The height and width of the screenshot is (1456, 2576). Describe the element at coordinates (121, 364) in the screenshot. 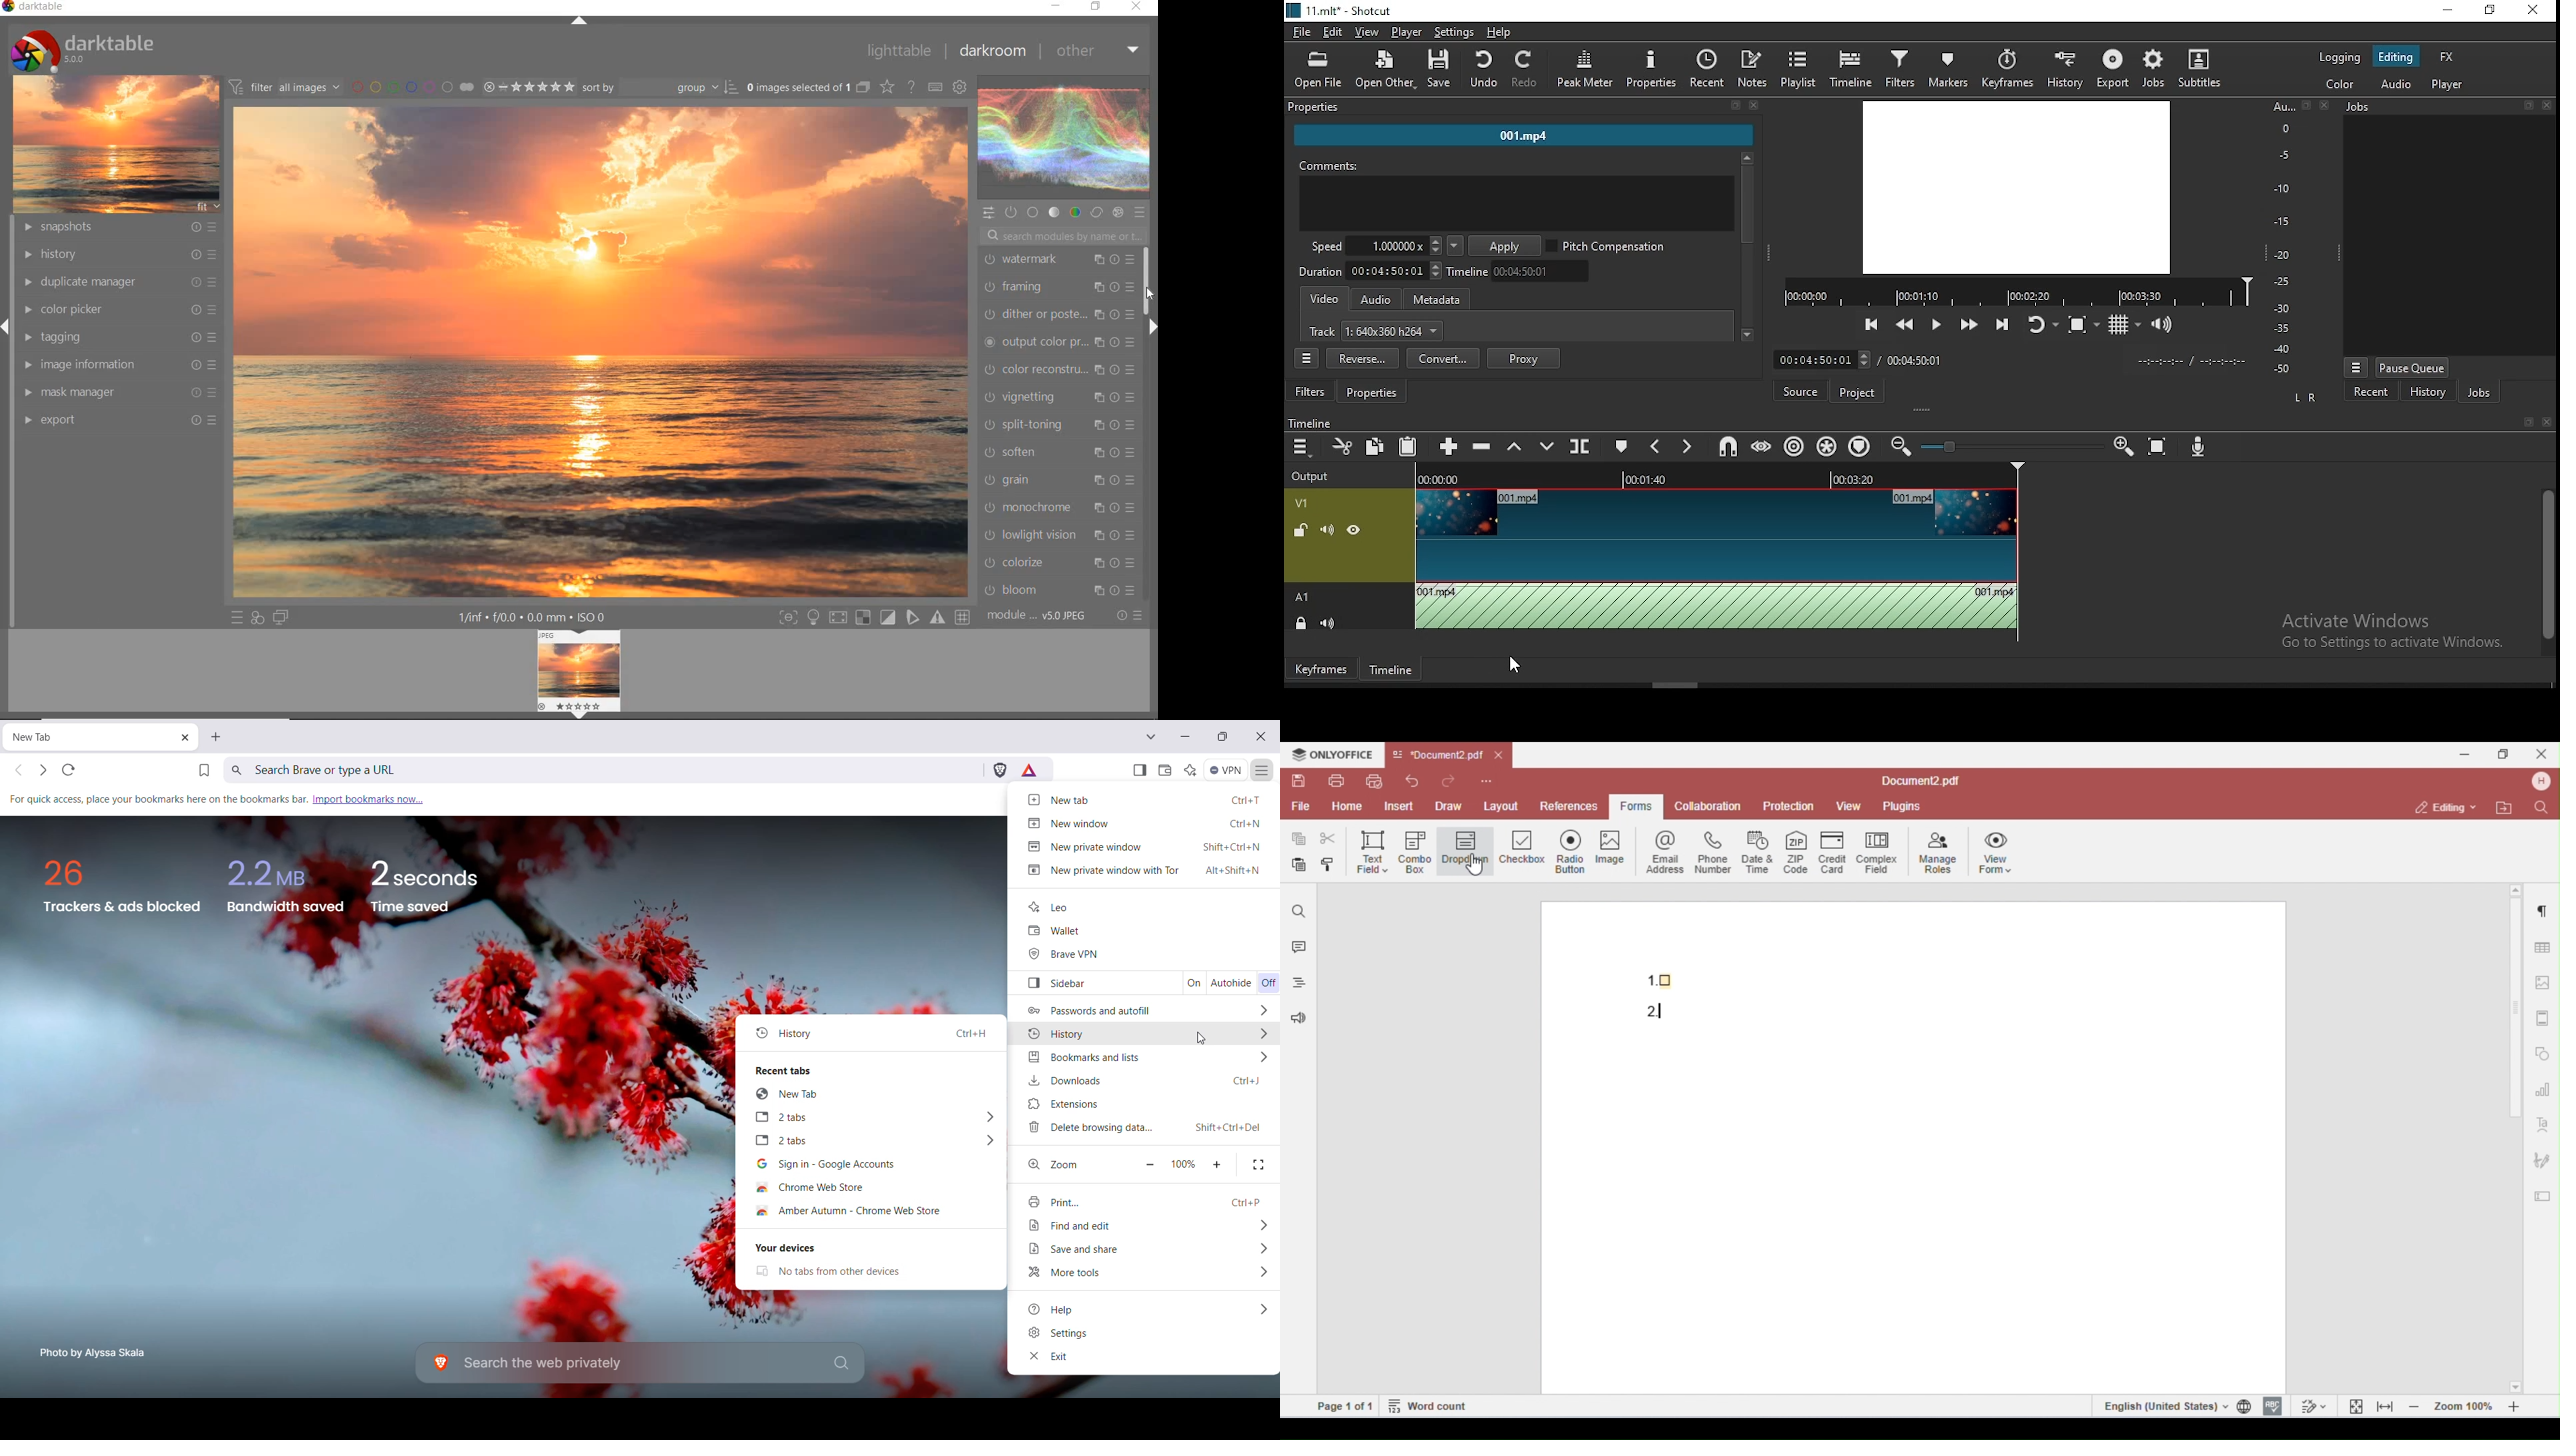

I see `IMAGE INFORMATION` at that location.